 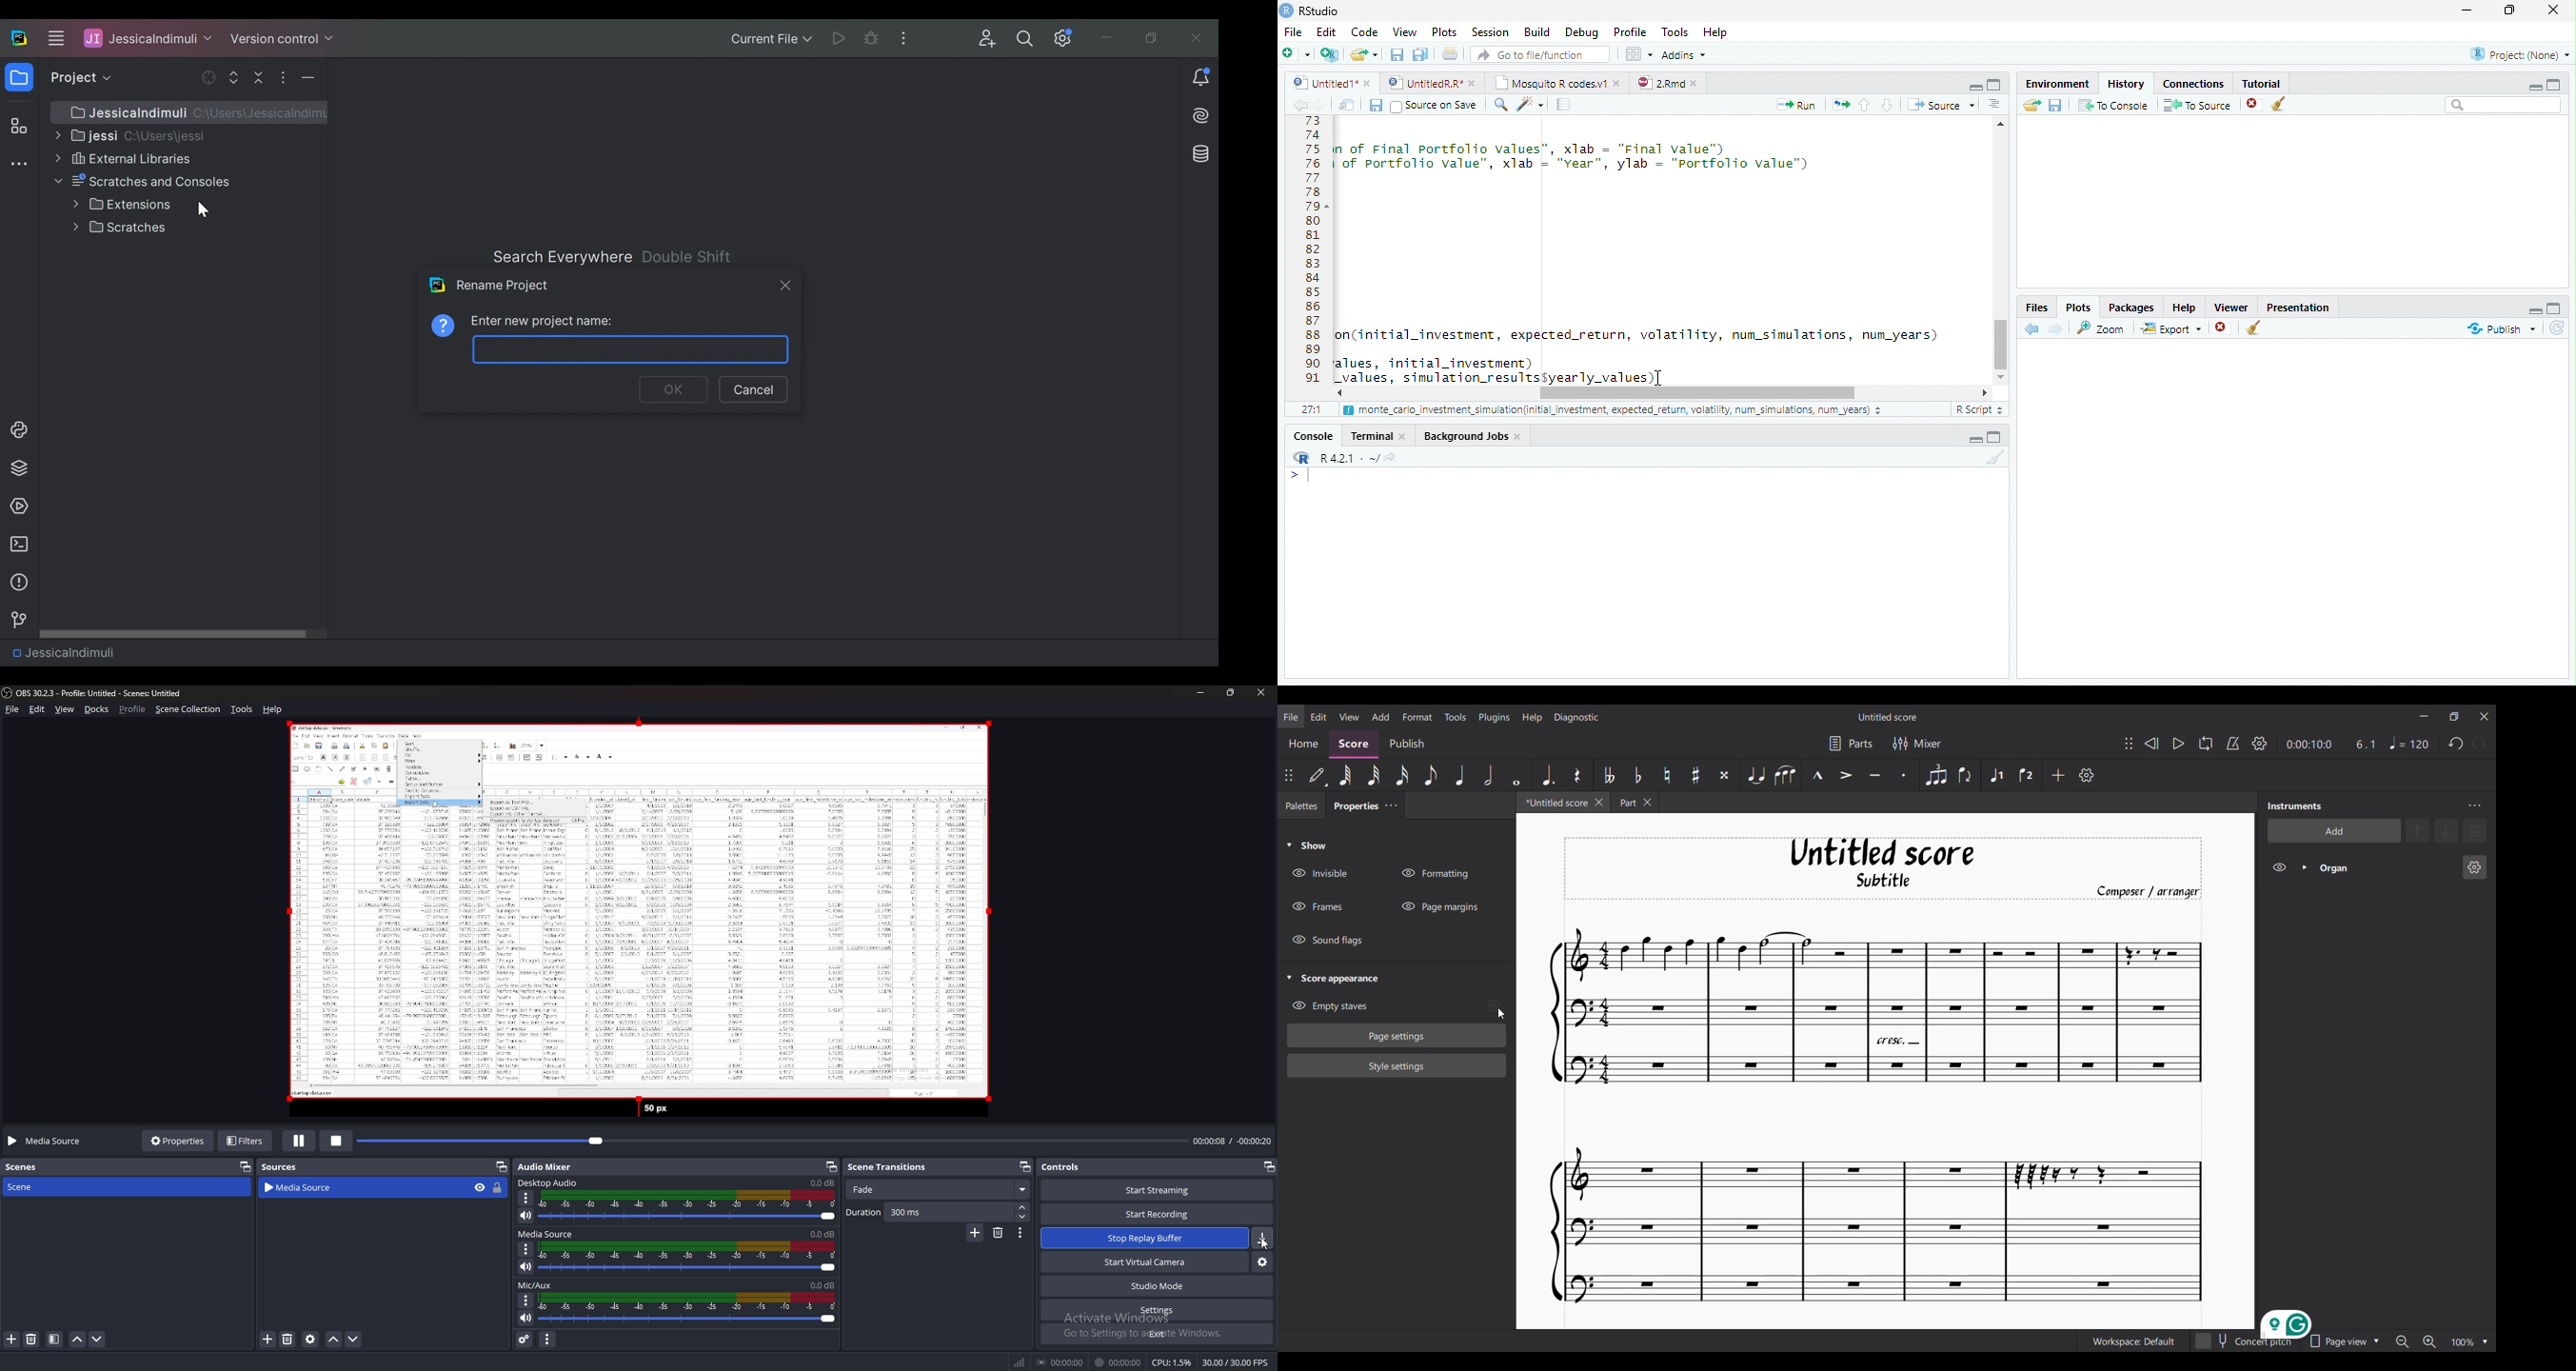 I want to click on Compile Report, so click(x=1566, y=105).